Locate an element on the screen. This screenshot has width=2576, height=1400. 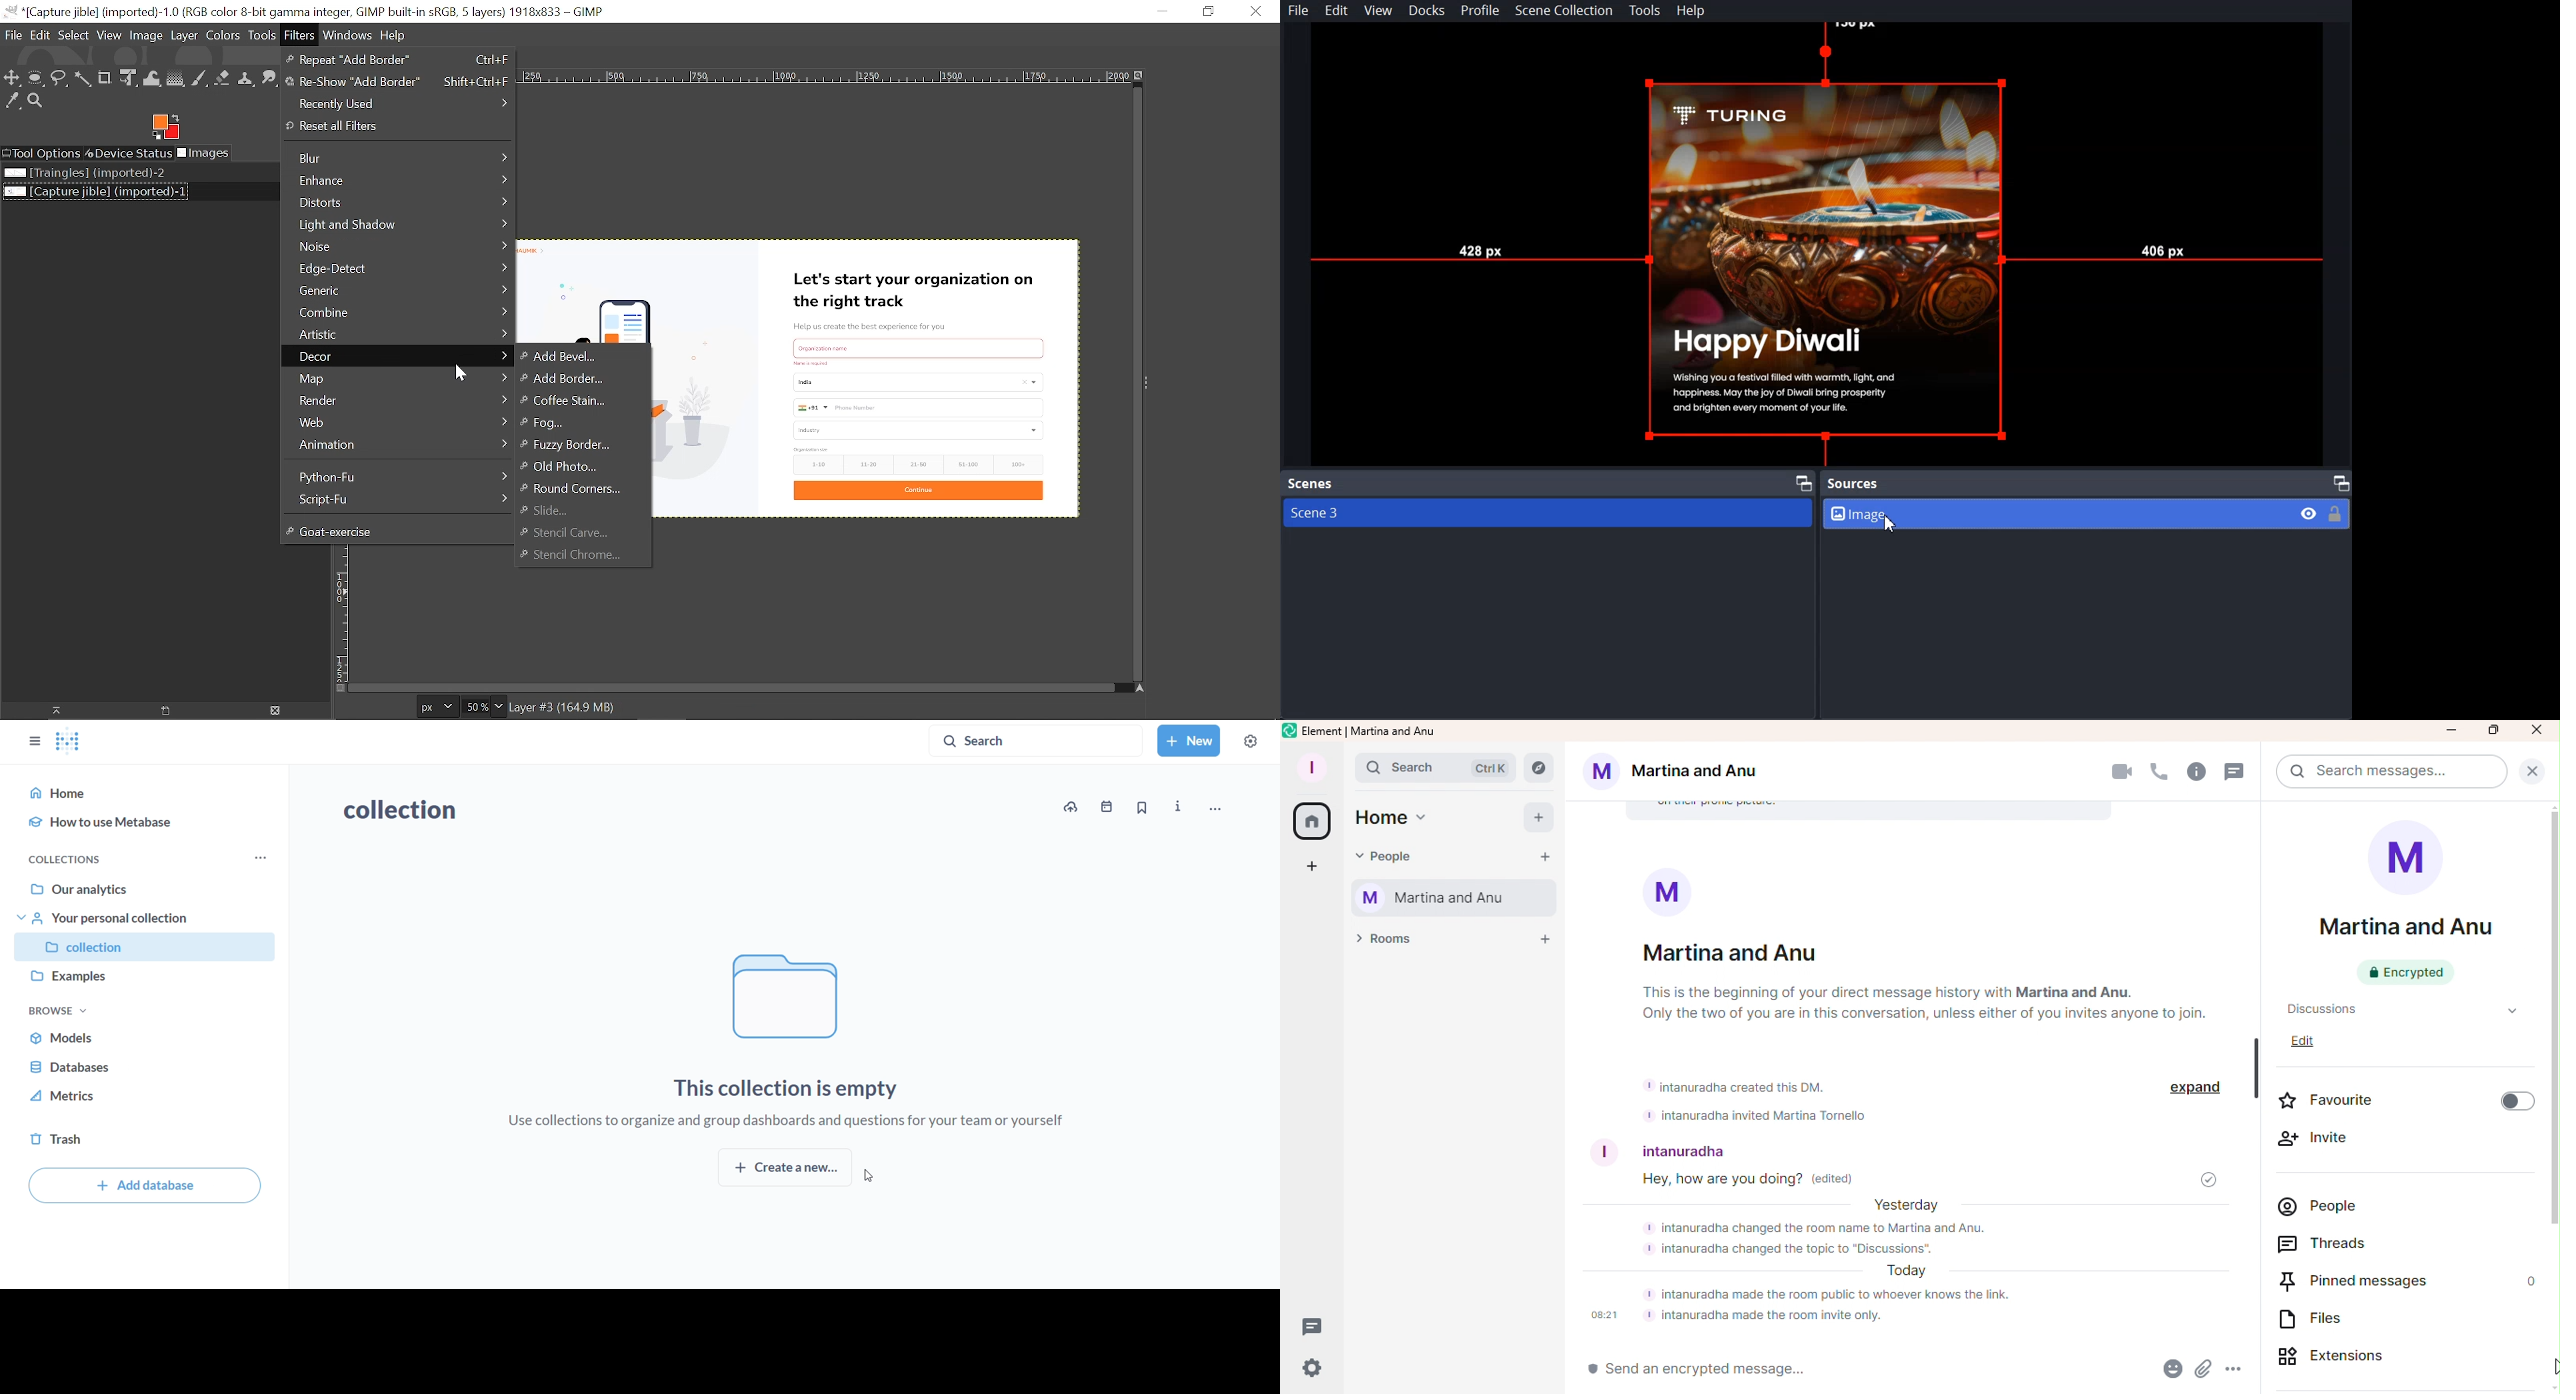
Start chat is located at coordinates (1548, 858).